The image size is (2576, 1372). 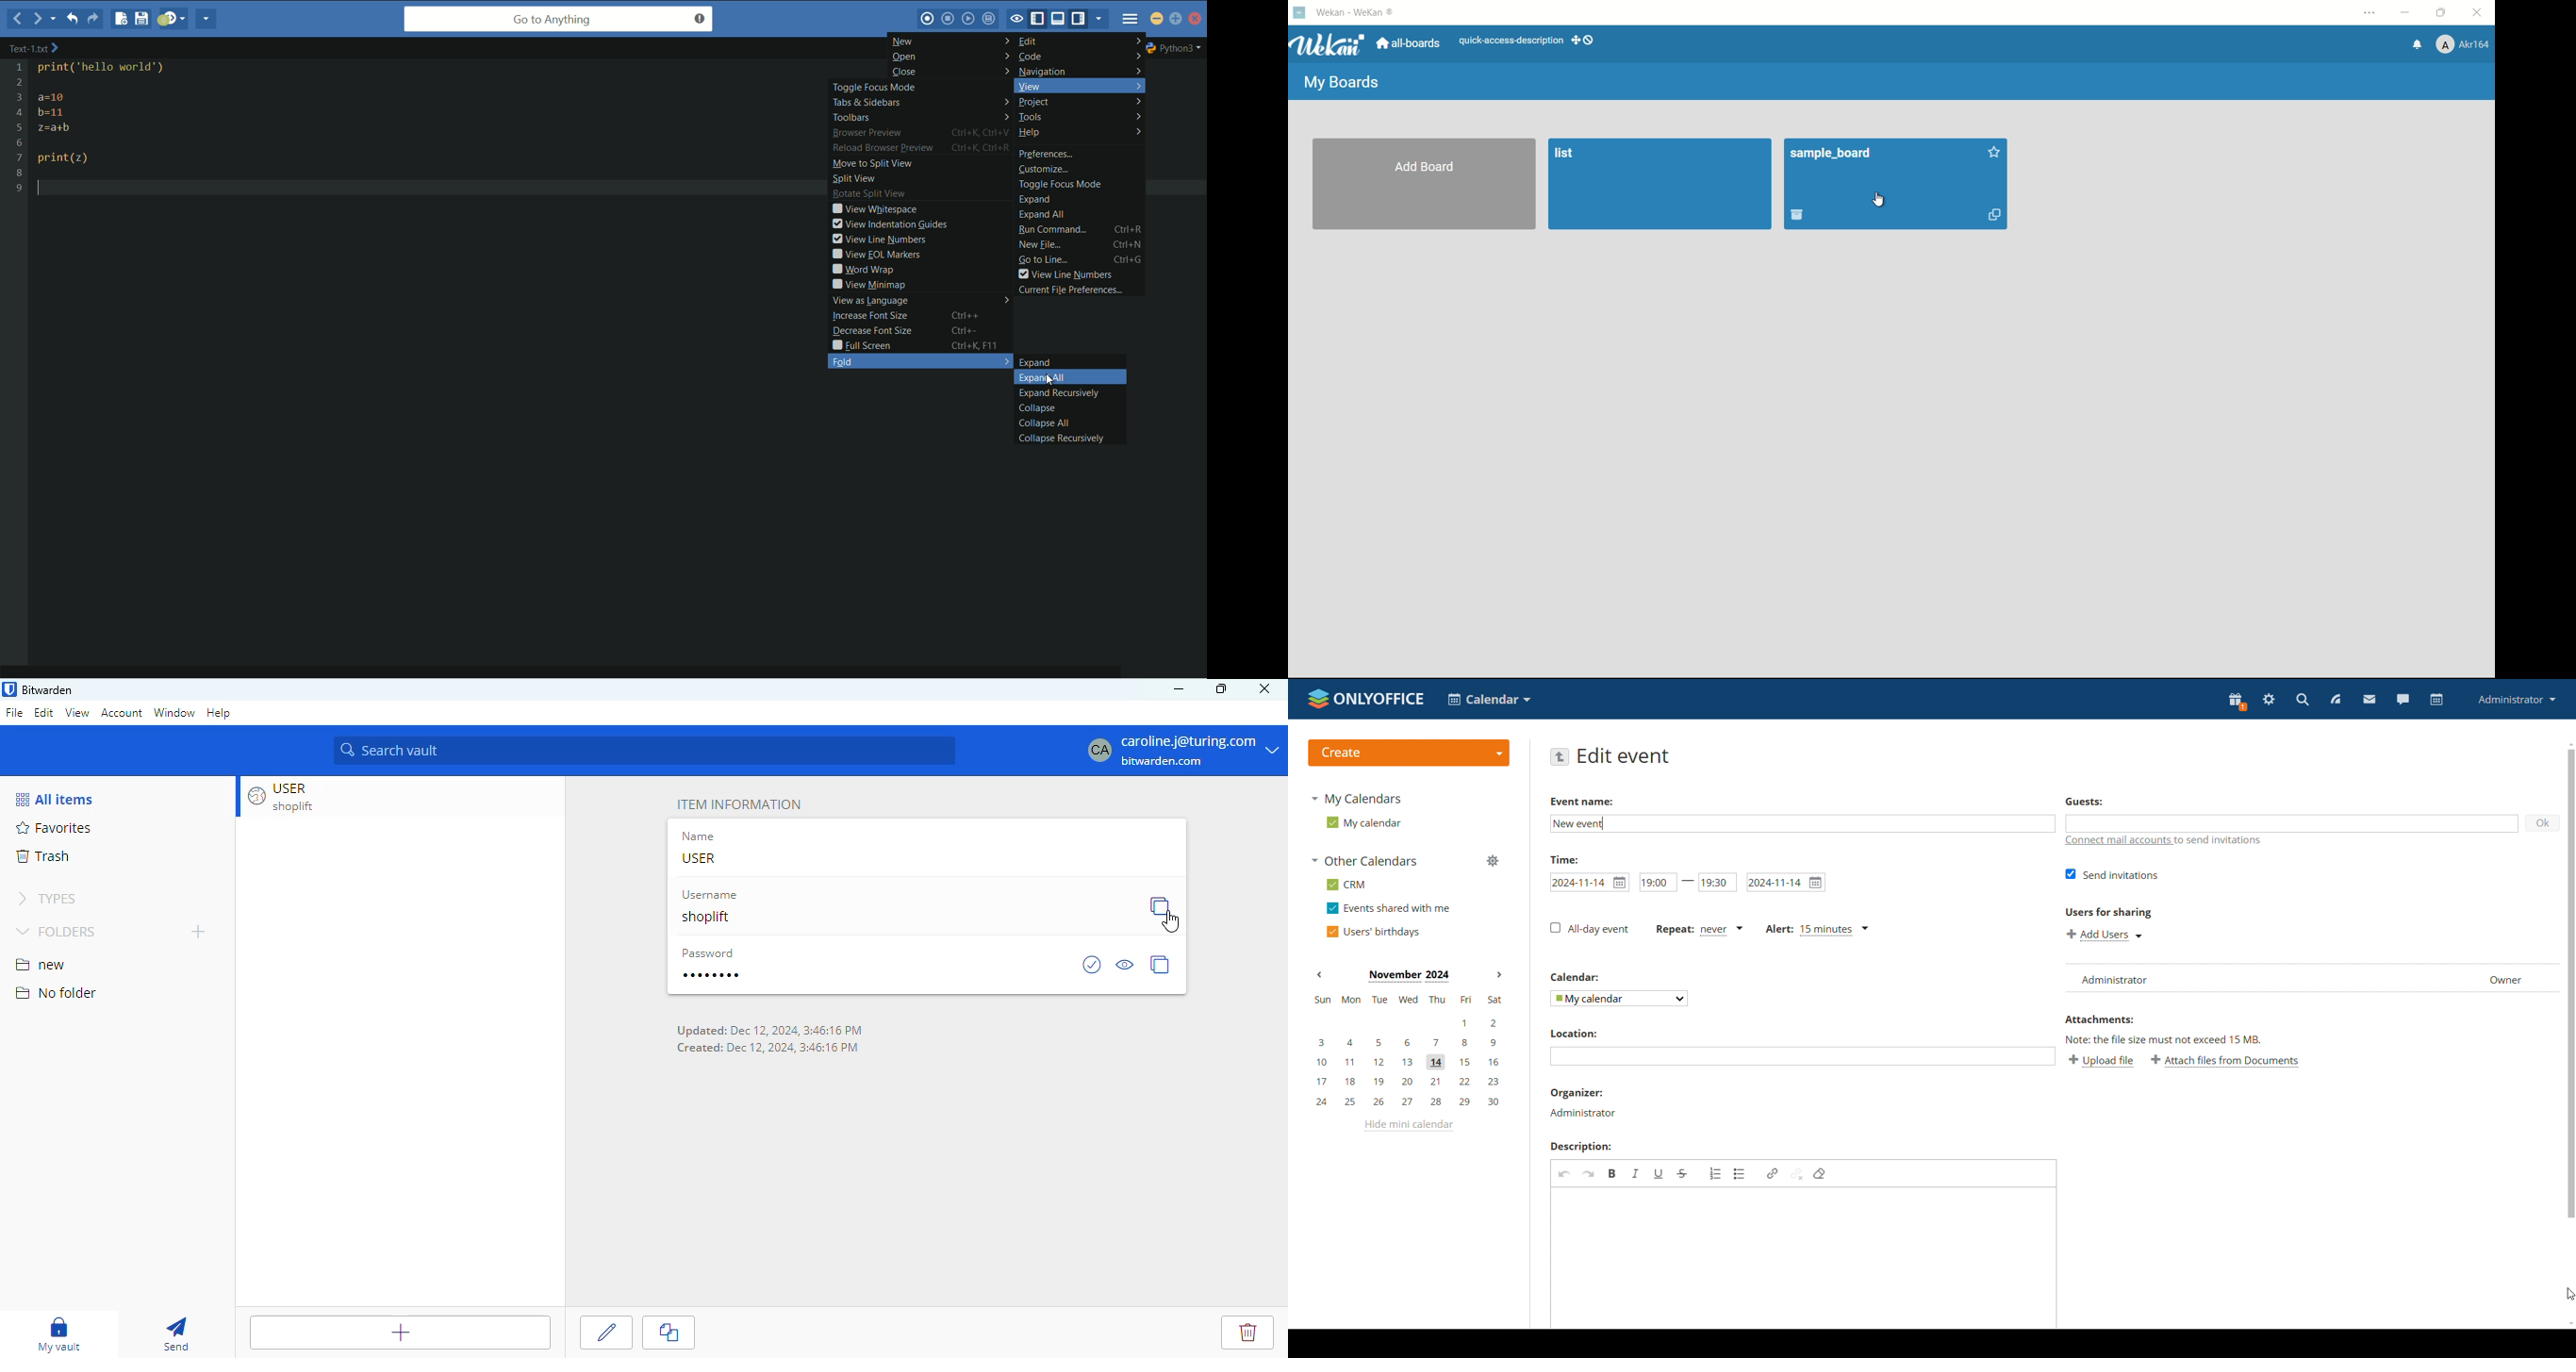 I want to click on types, so click(x=48, y=899).